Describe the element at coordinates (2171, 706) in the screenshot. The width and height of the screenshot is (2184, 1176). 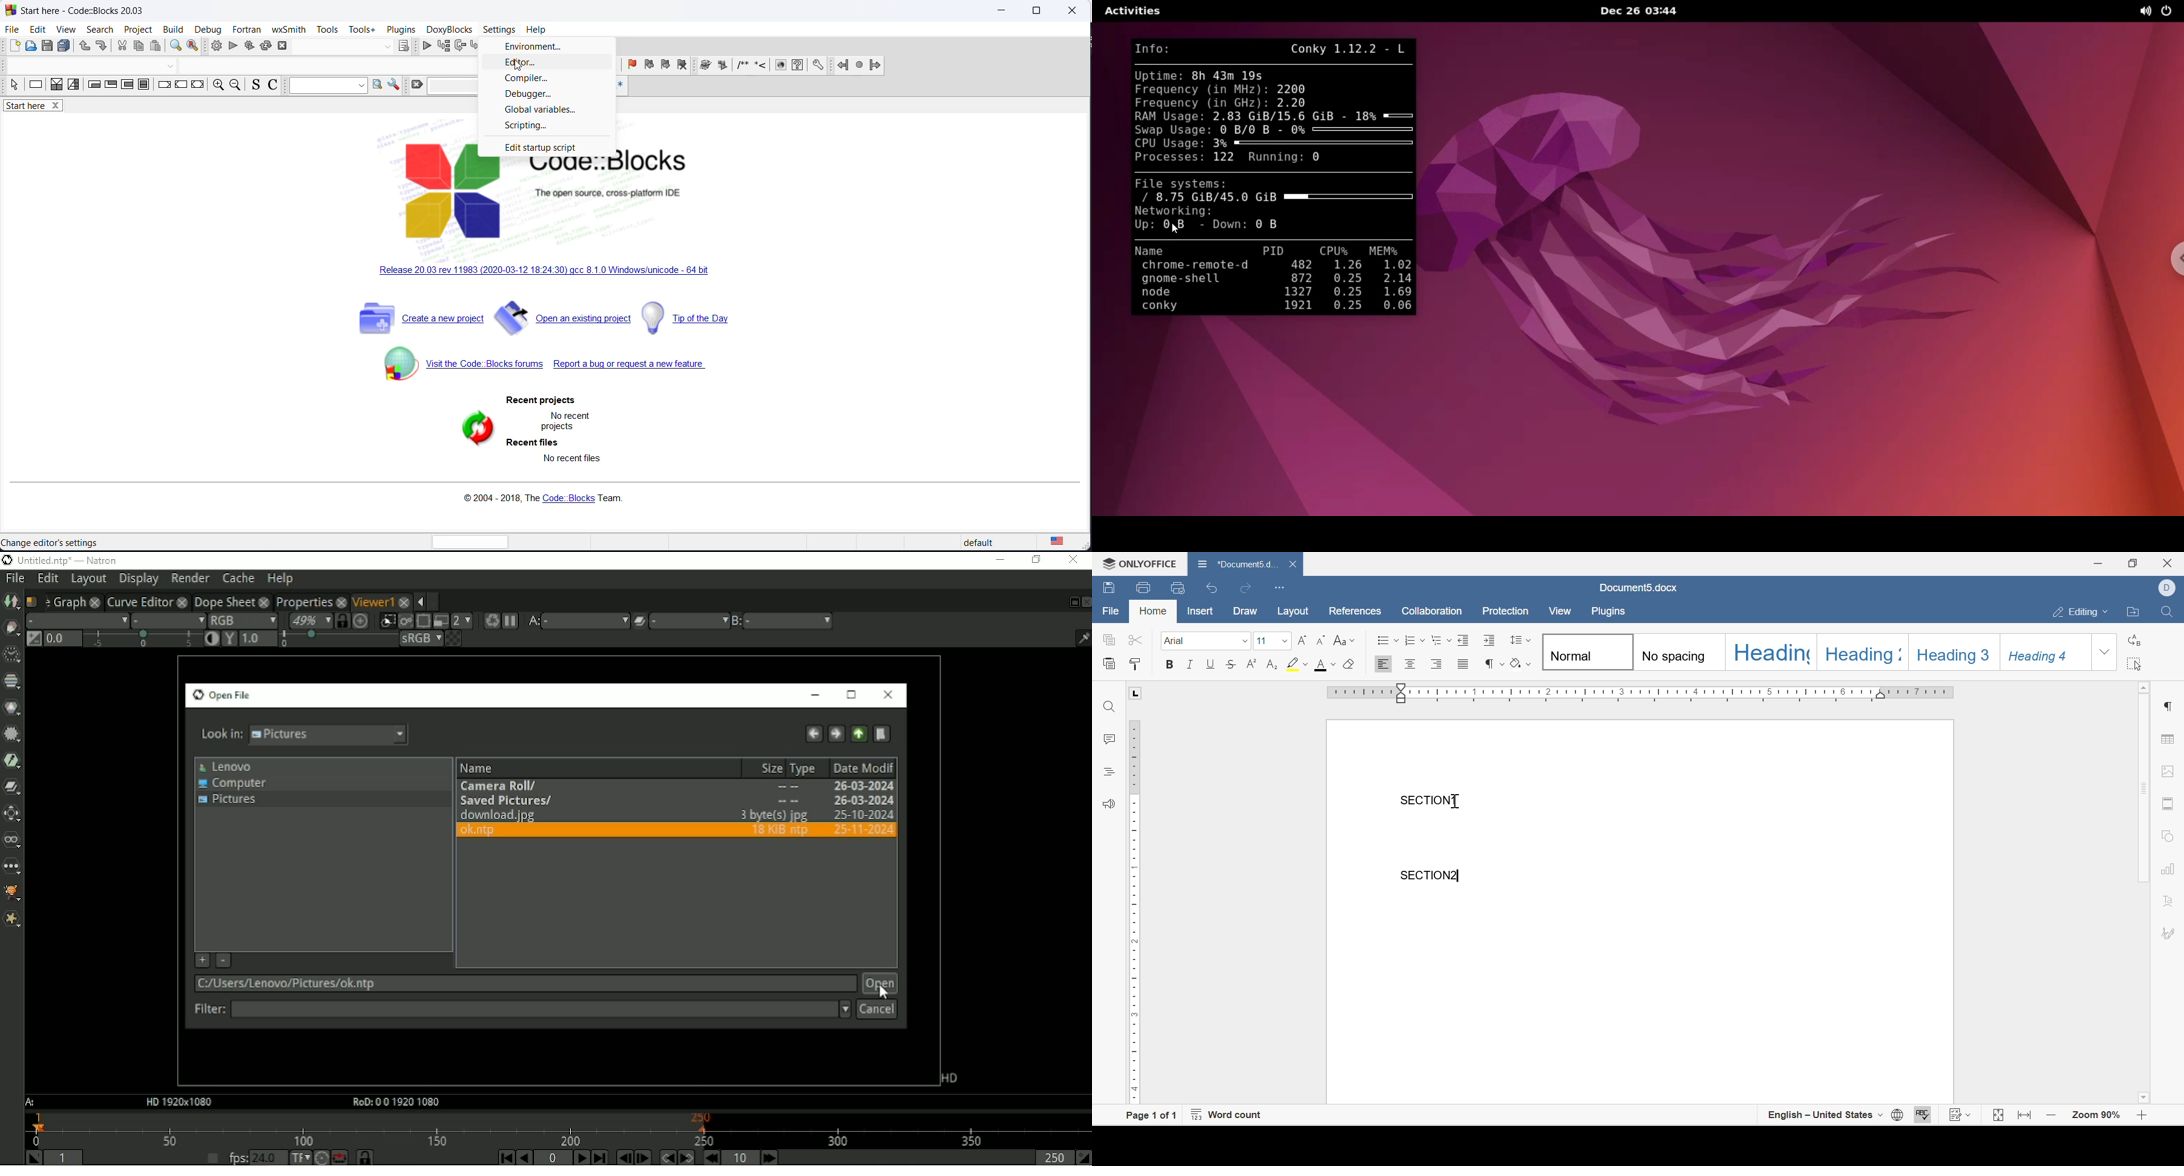
I see `paragraph settings` at that location.